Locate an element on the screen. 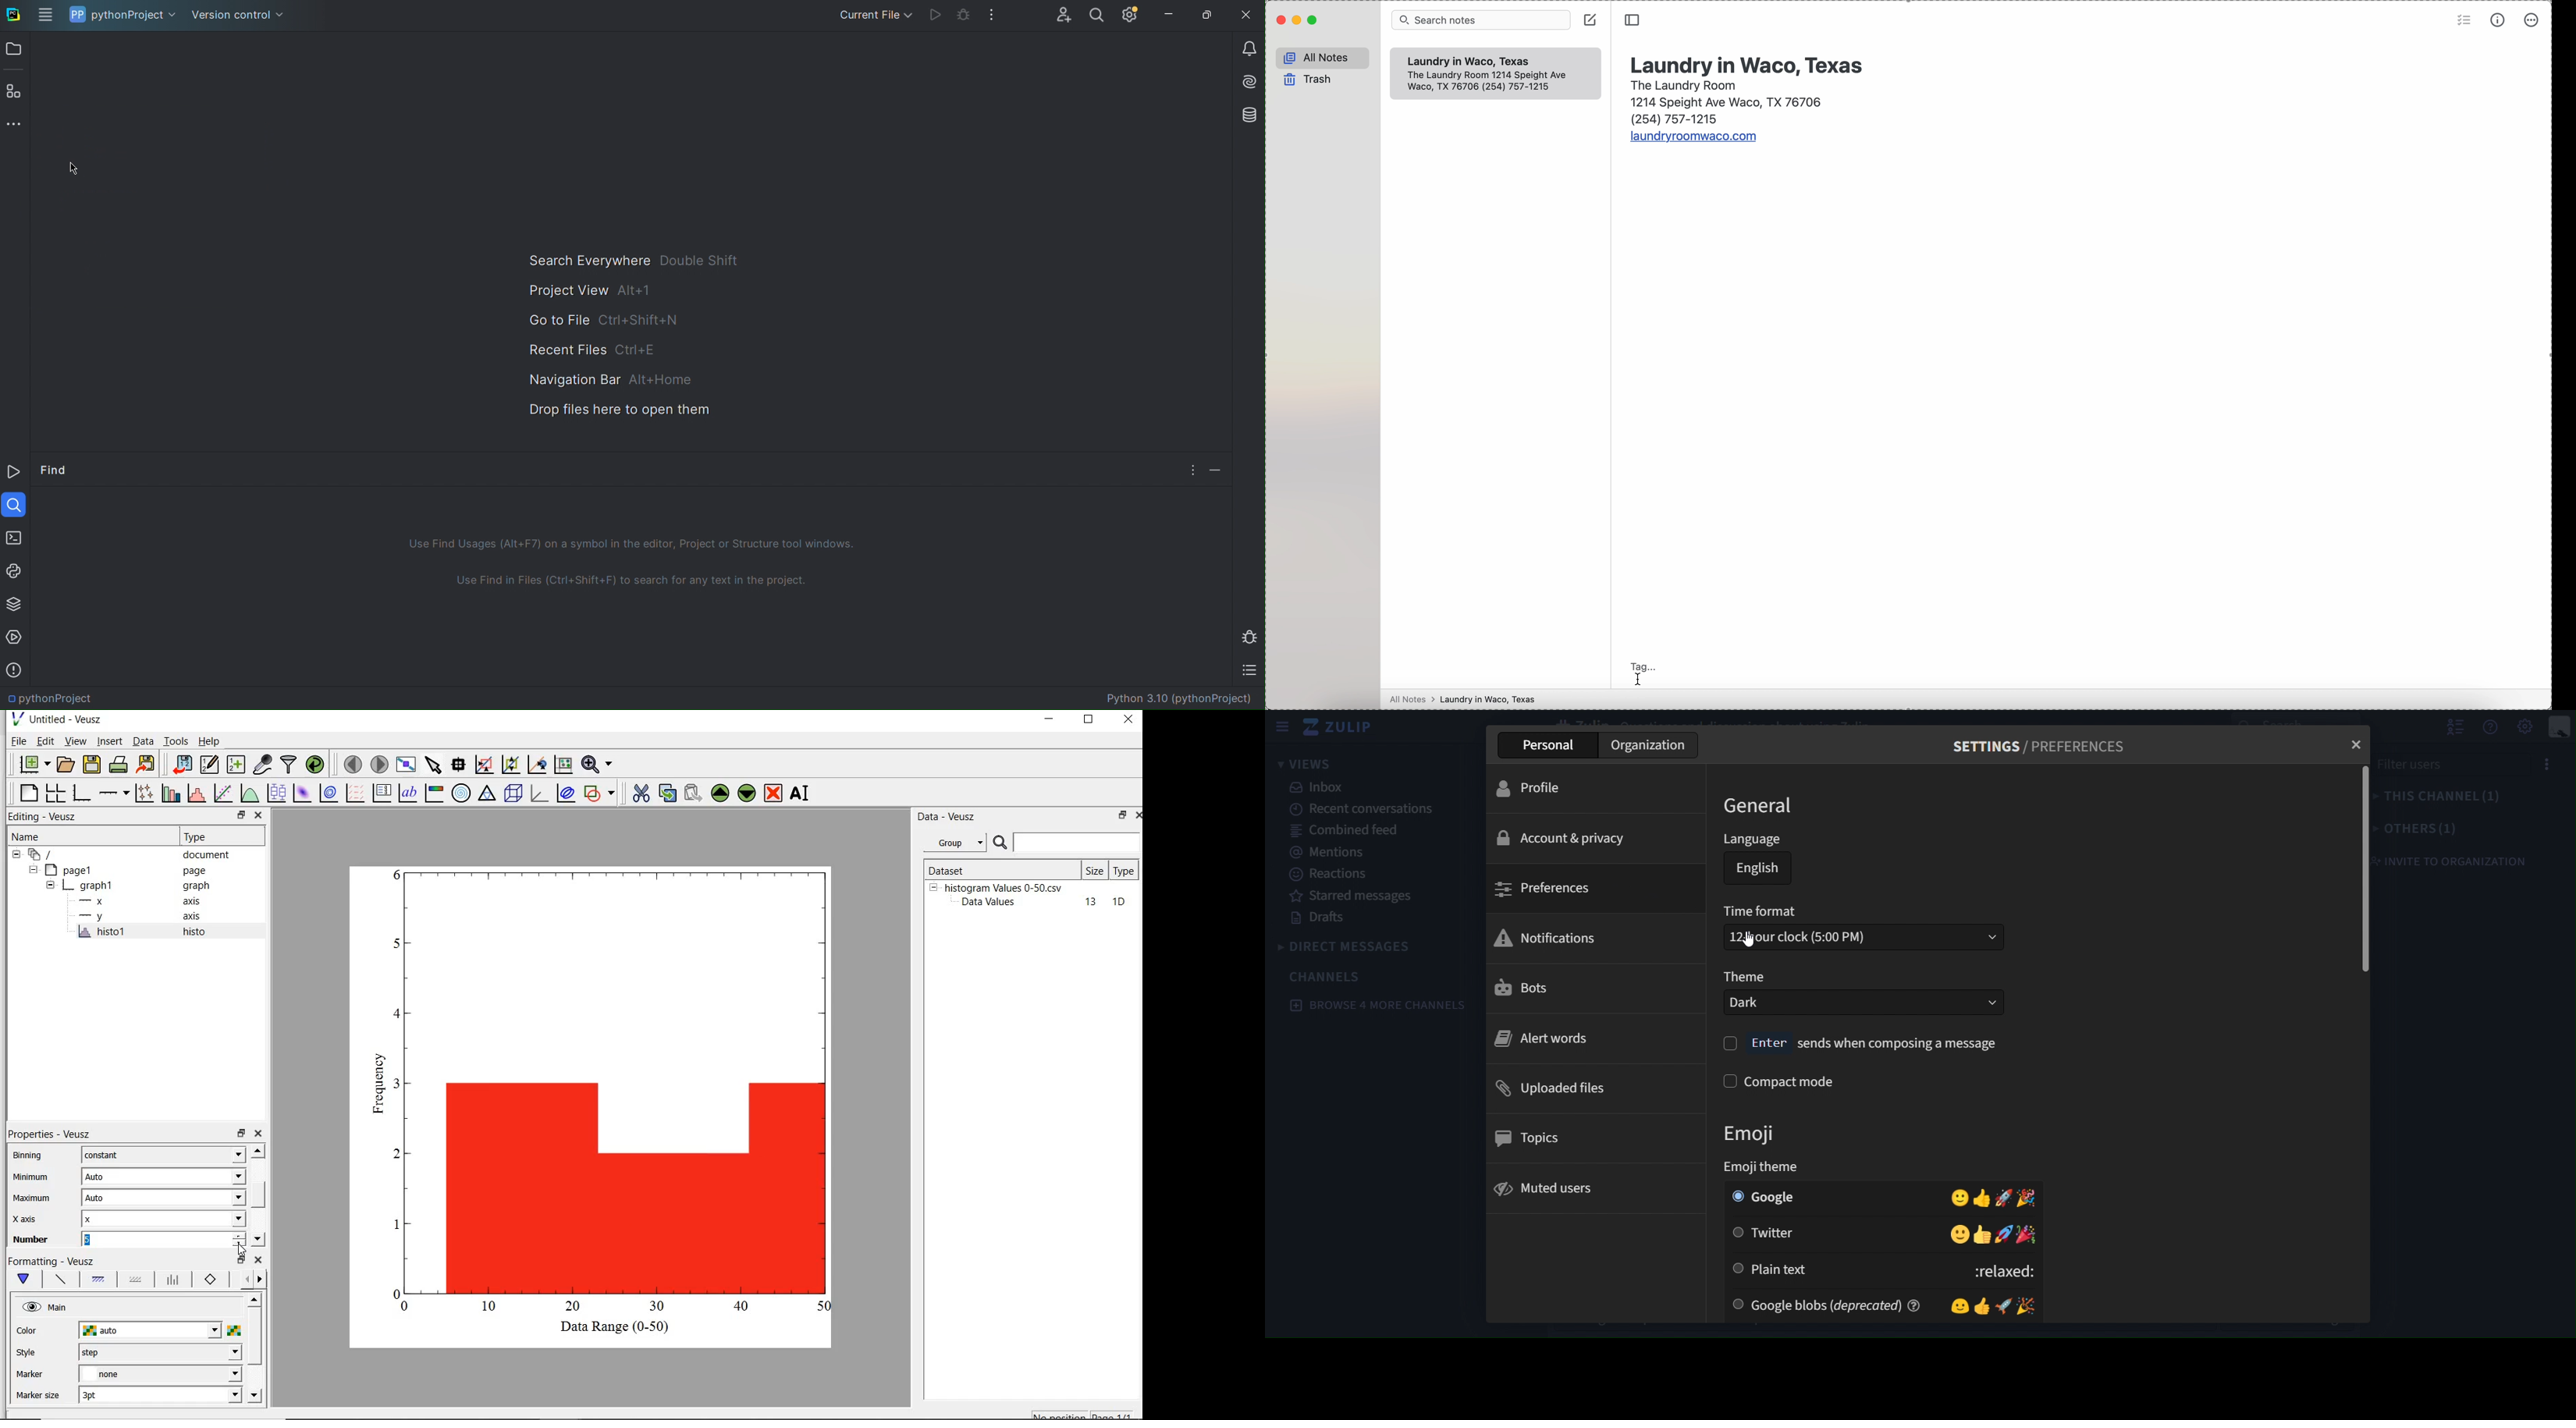  Account is located at coordinates (1063, 15).